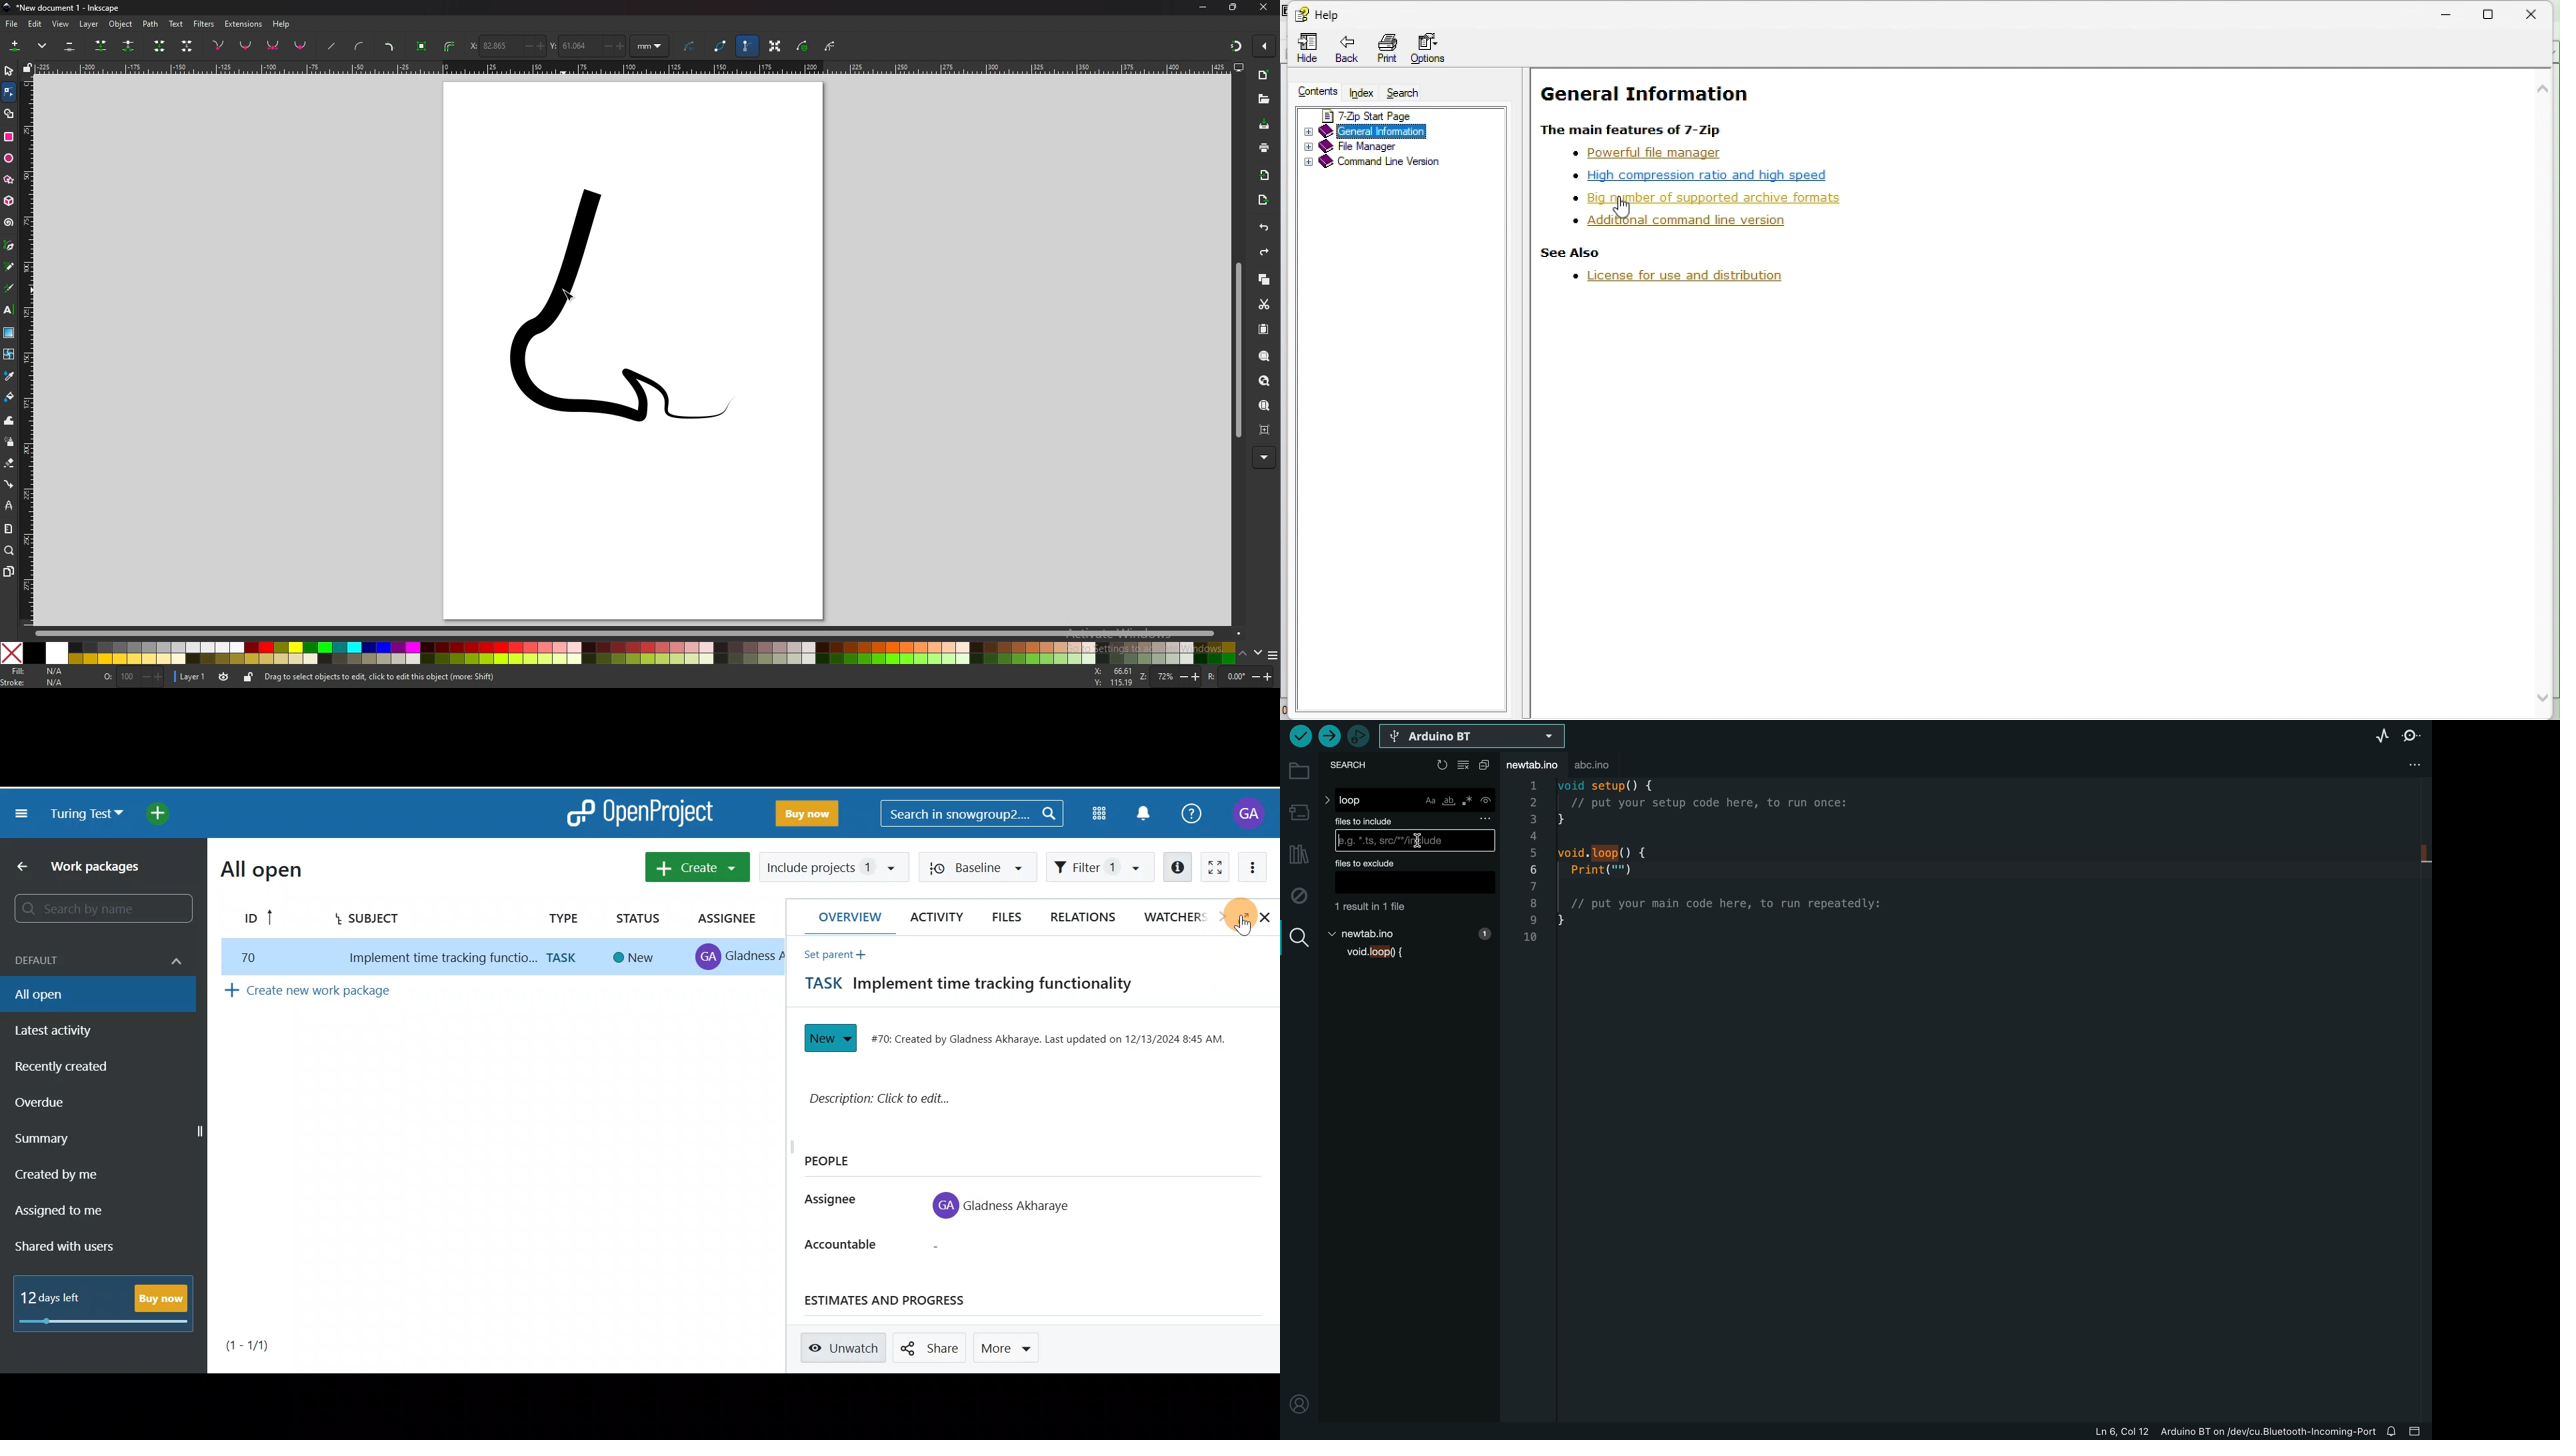 This screenshot has width=2576, height=1456. I want to click on auto smooth, so click(301, 45).